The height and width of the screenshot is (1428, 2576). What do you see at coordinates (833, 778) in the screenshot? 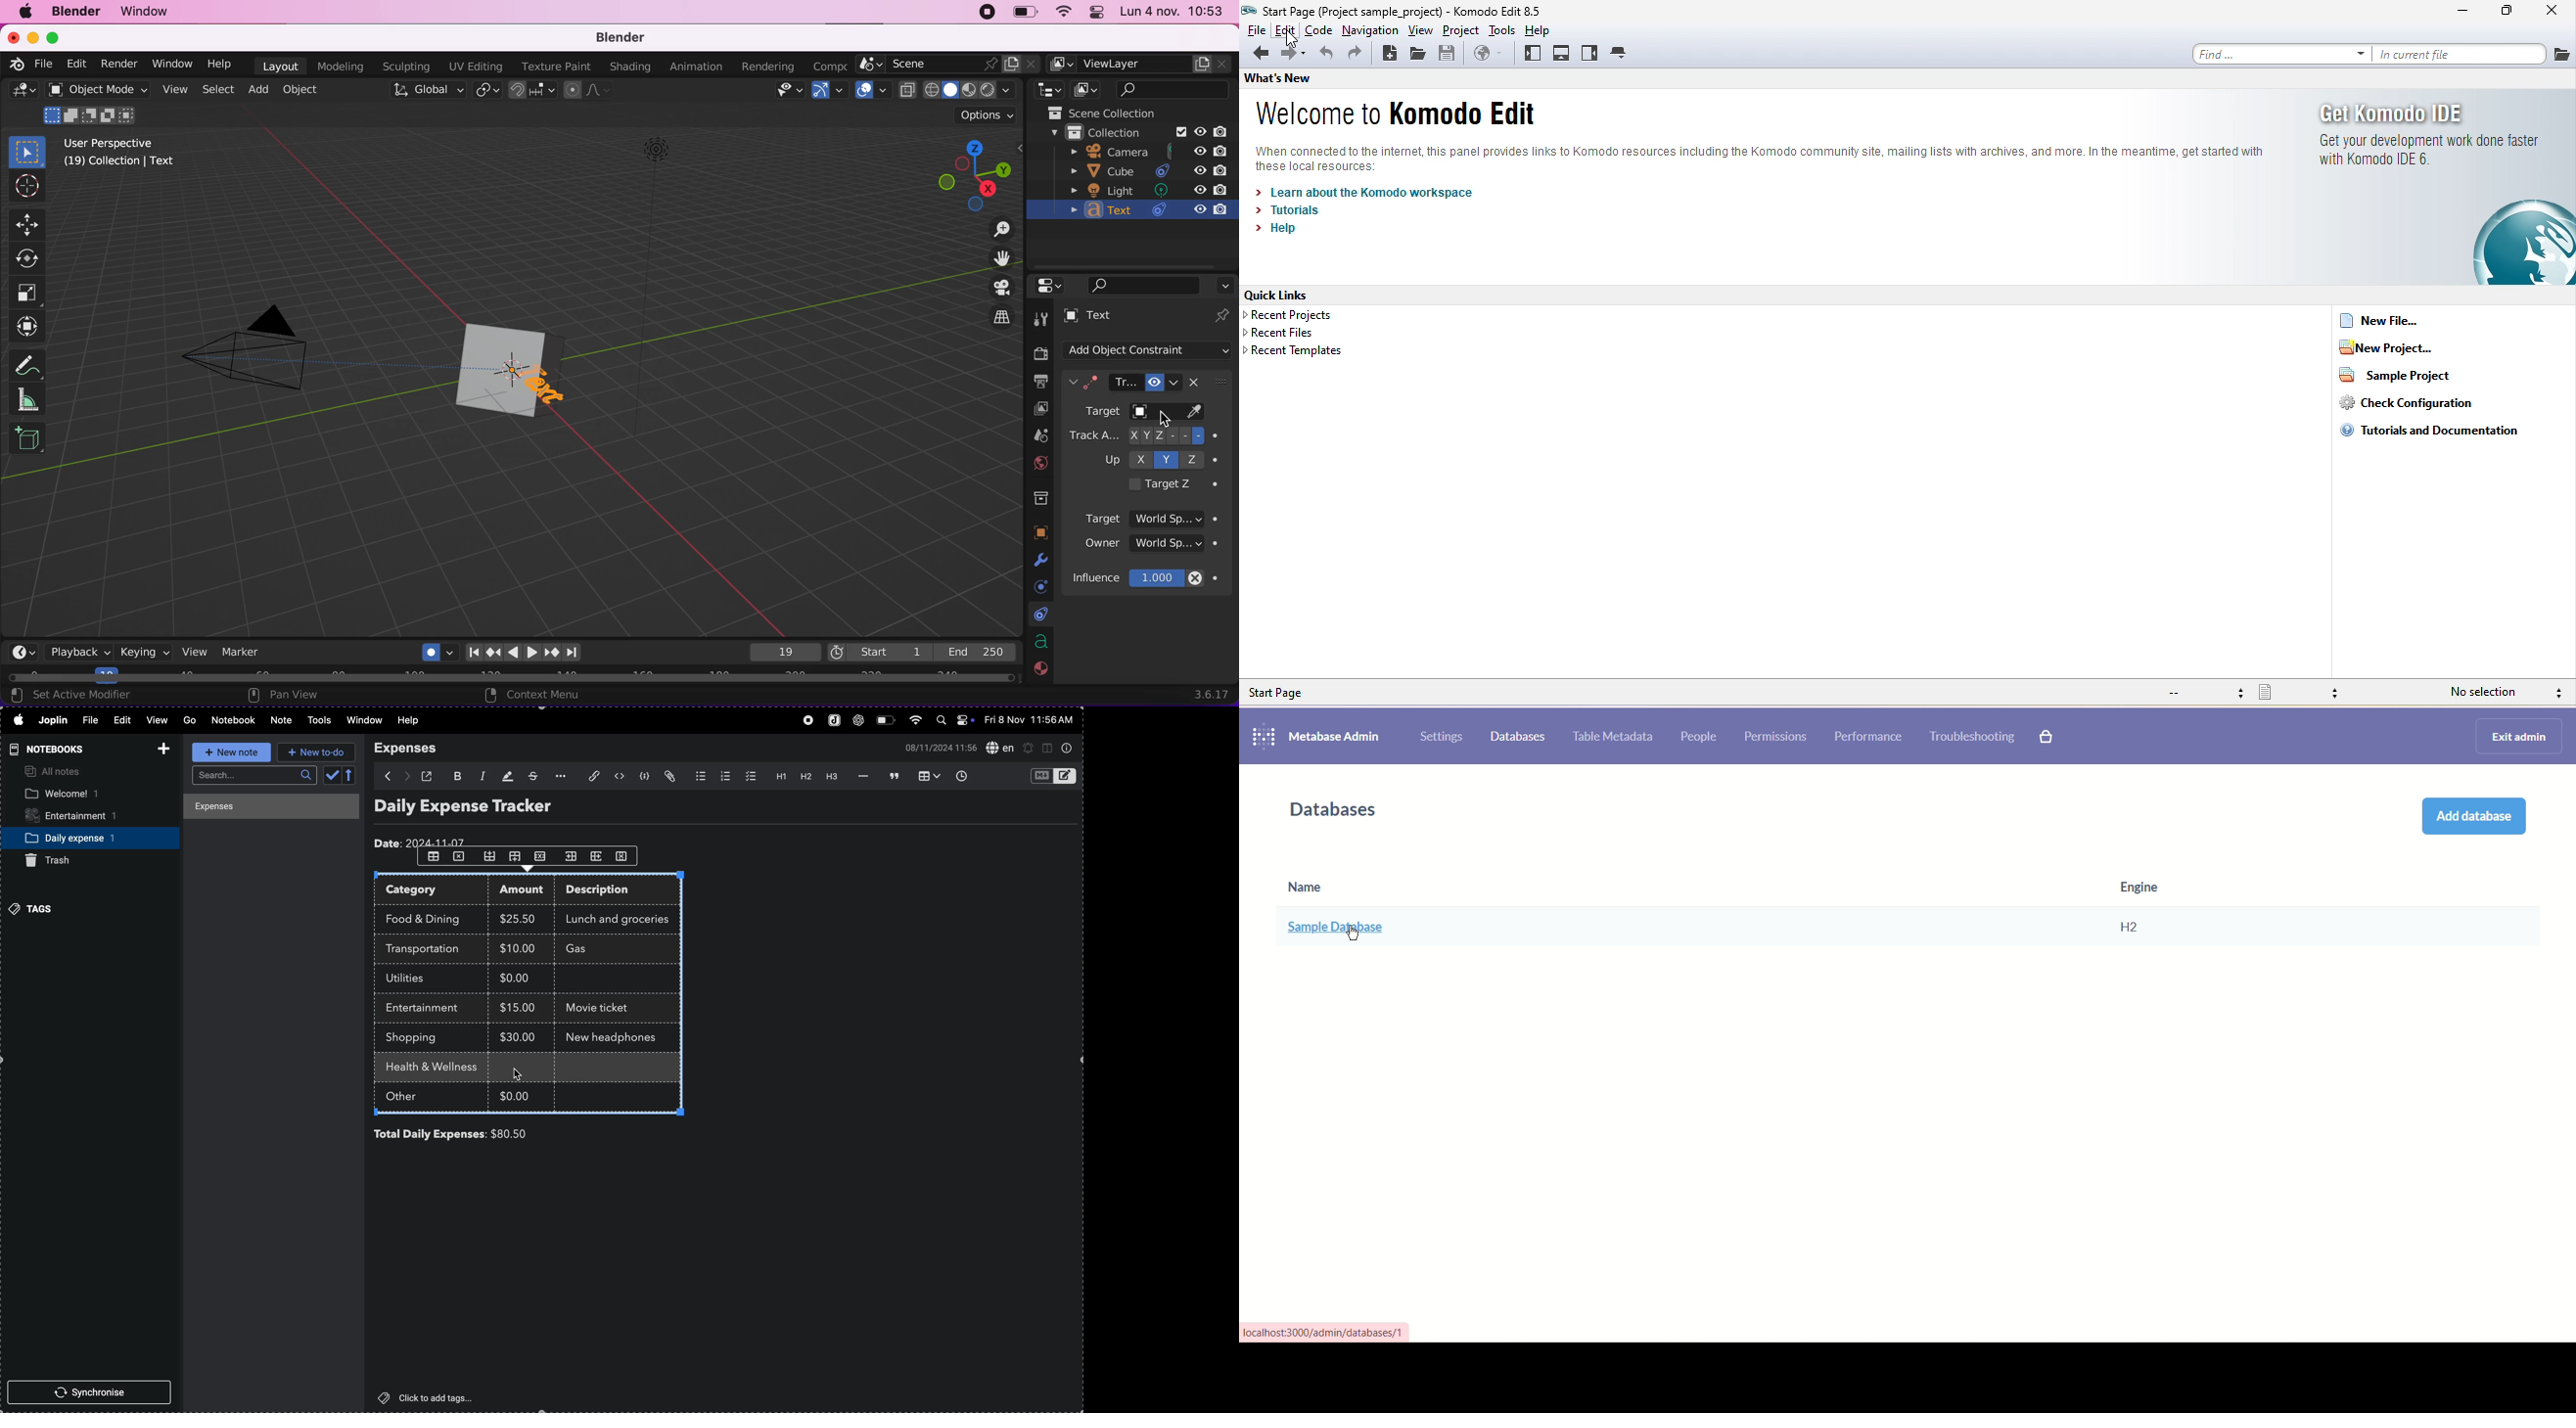
I see `heading 3` at bounding box center [833, 778].